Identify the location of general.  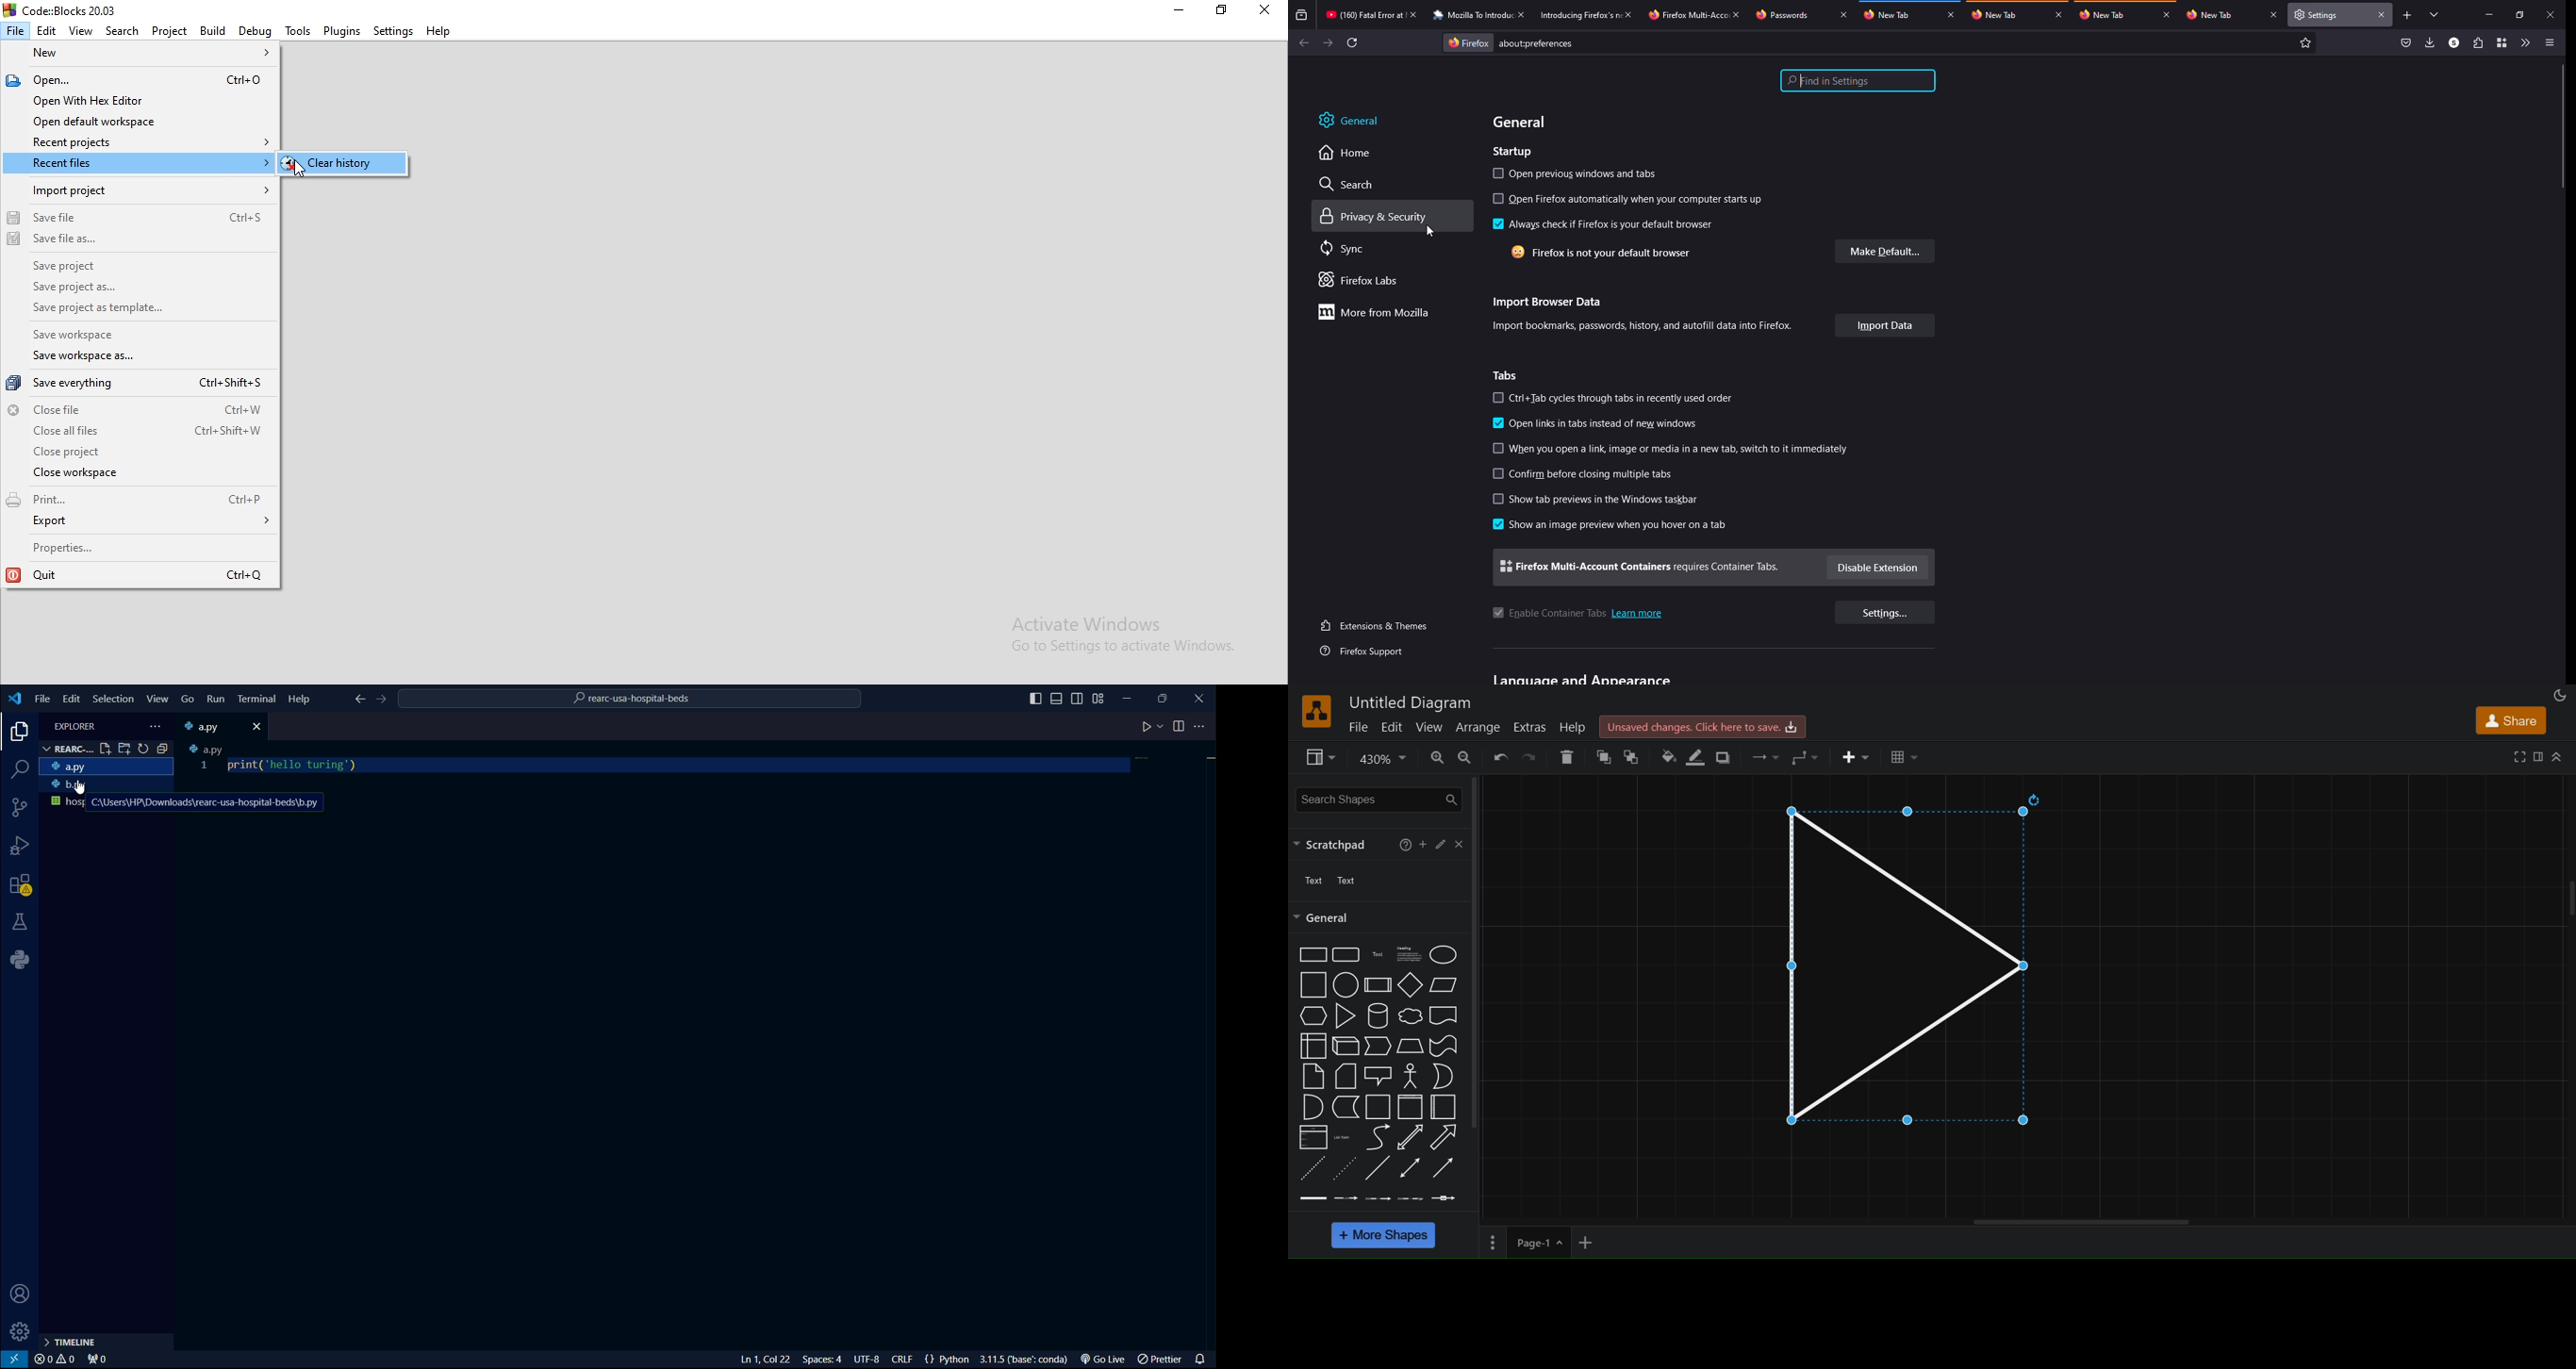
(1351, 121).